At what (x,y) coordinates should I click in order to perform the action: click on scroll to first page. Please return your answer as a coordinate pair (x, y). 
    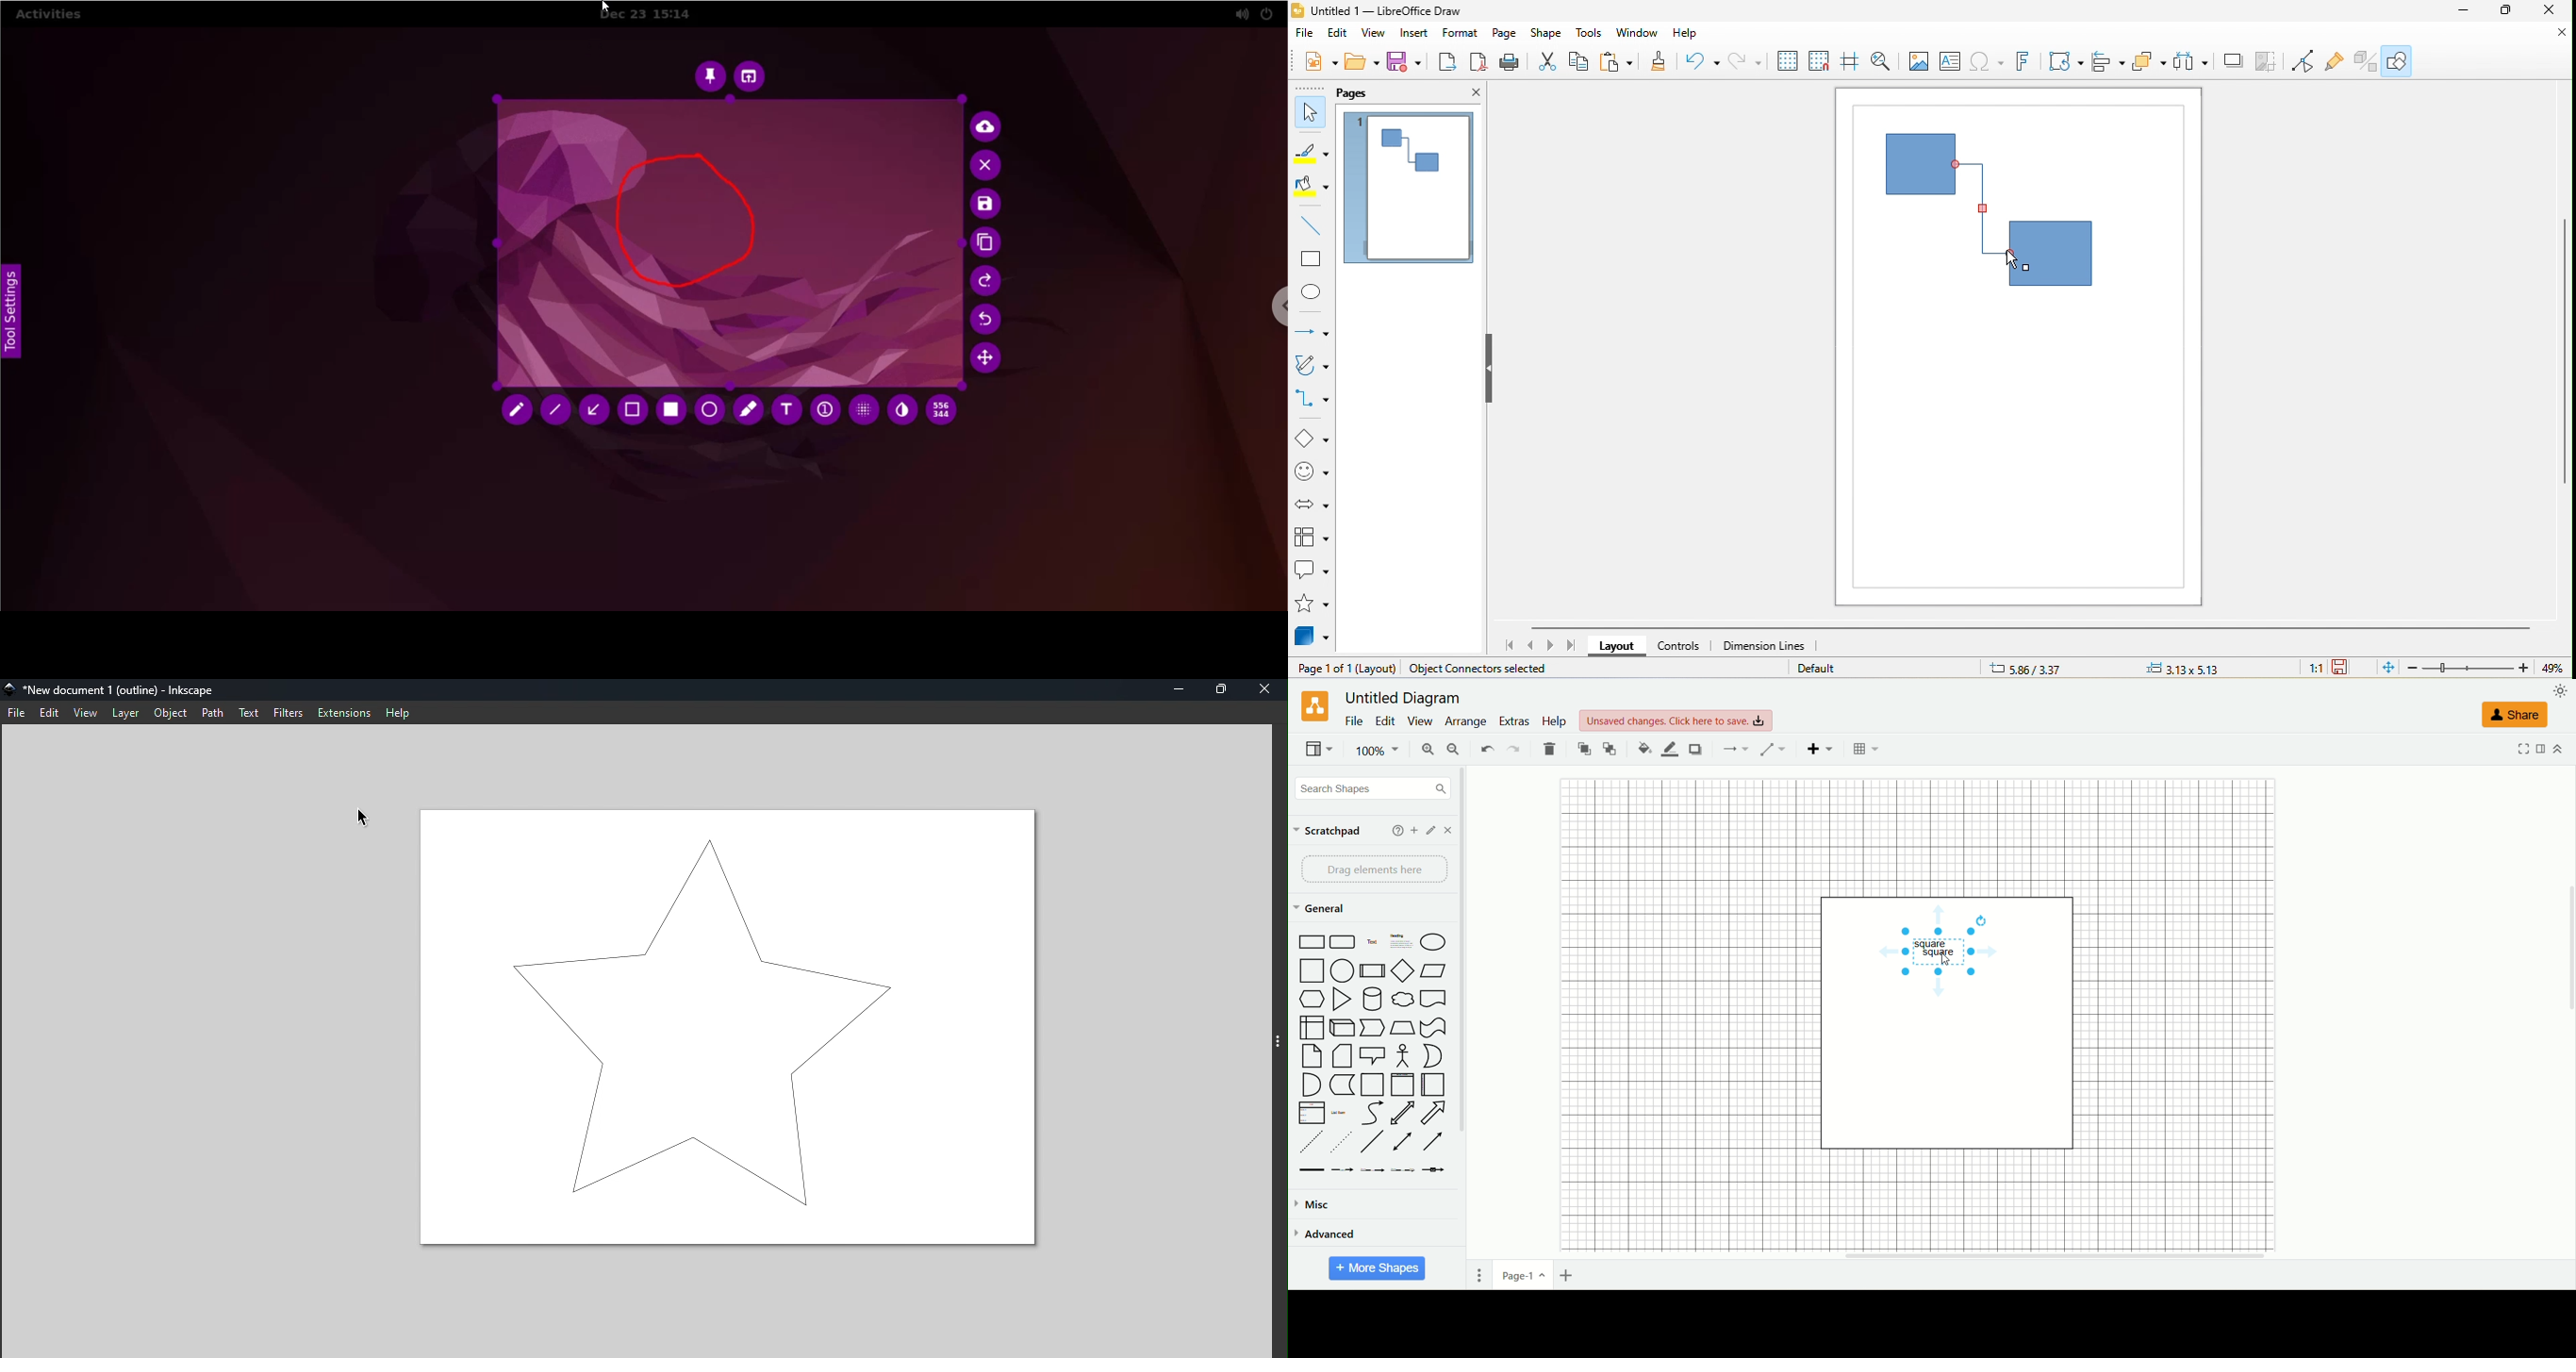
    Looking at the image, I should click on (1505, 646).